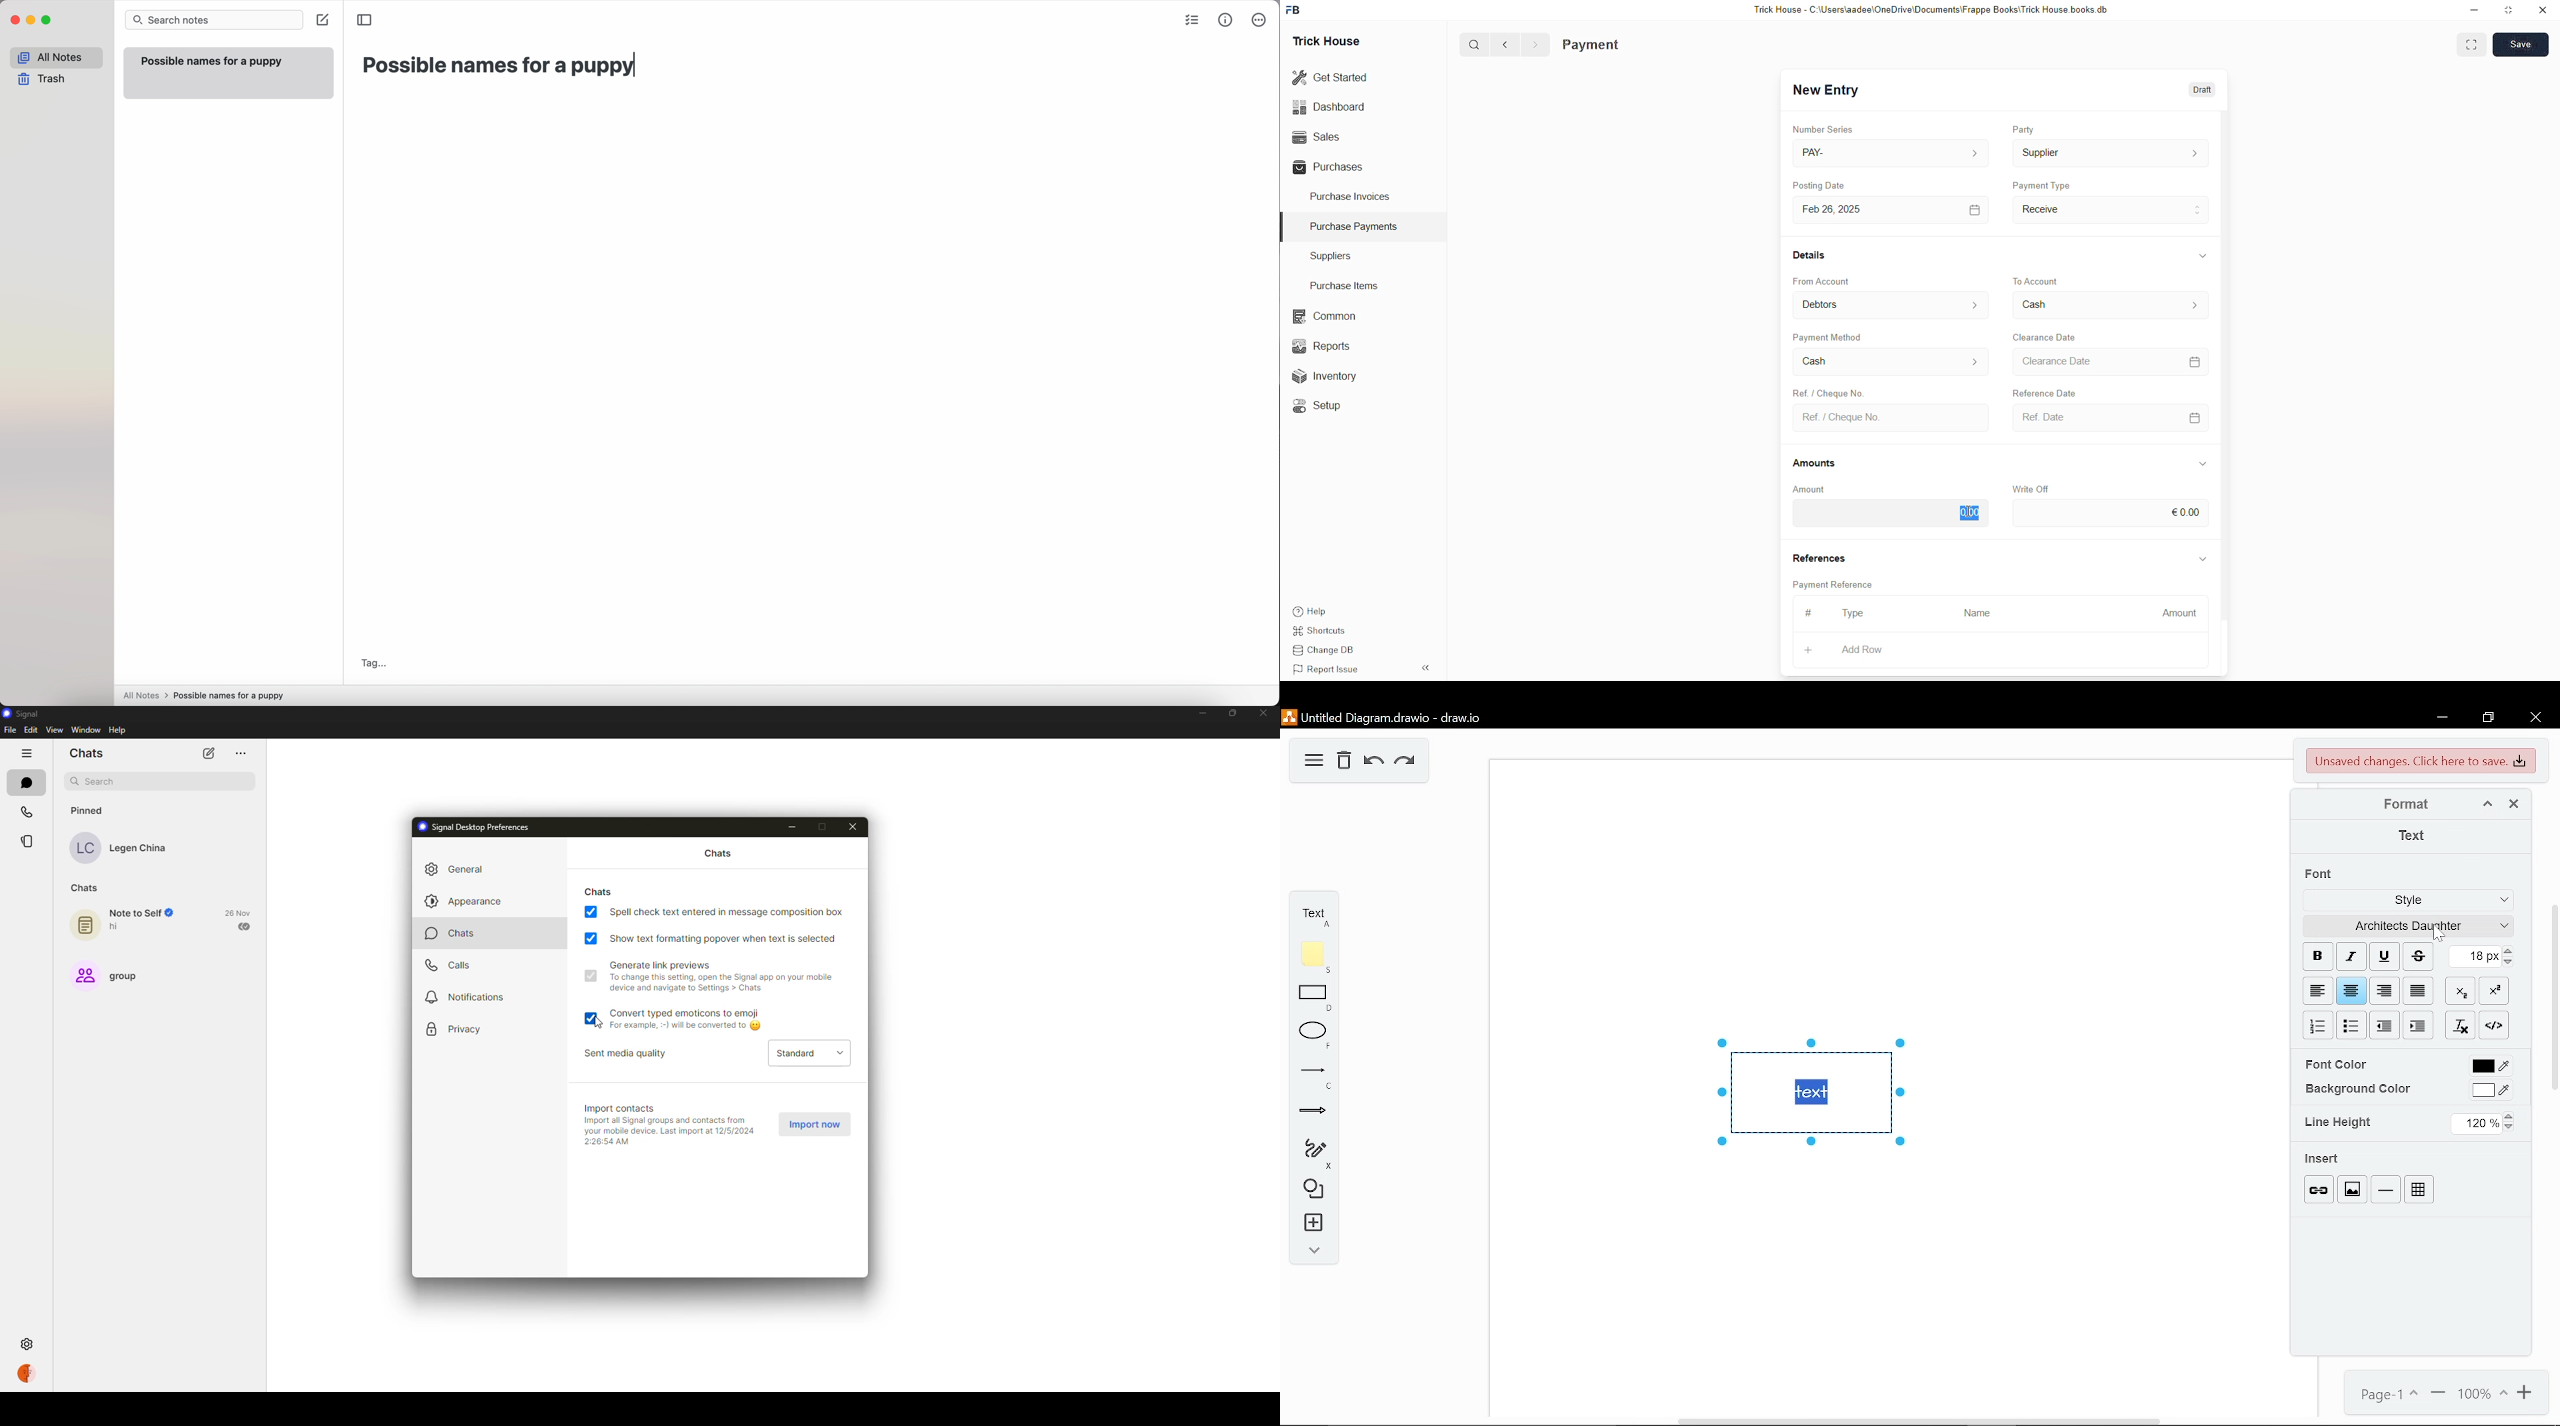 The width and height of the screenshot is (2576, 1428). I want to click on Help, so click(1309, 612).